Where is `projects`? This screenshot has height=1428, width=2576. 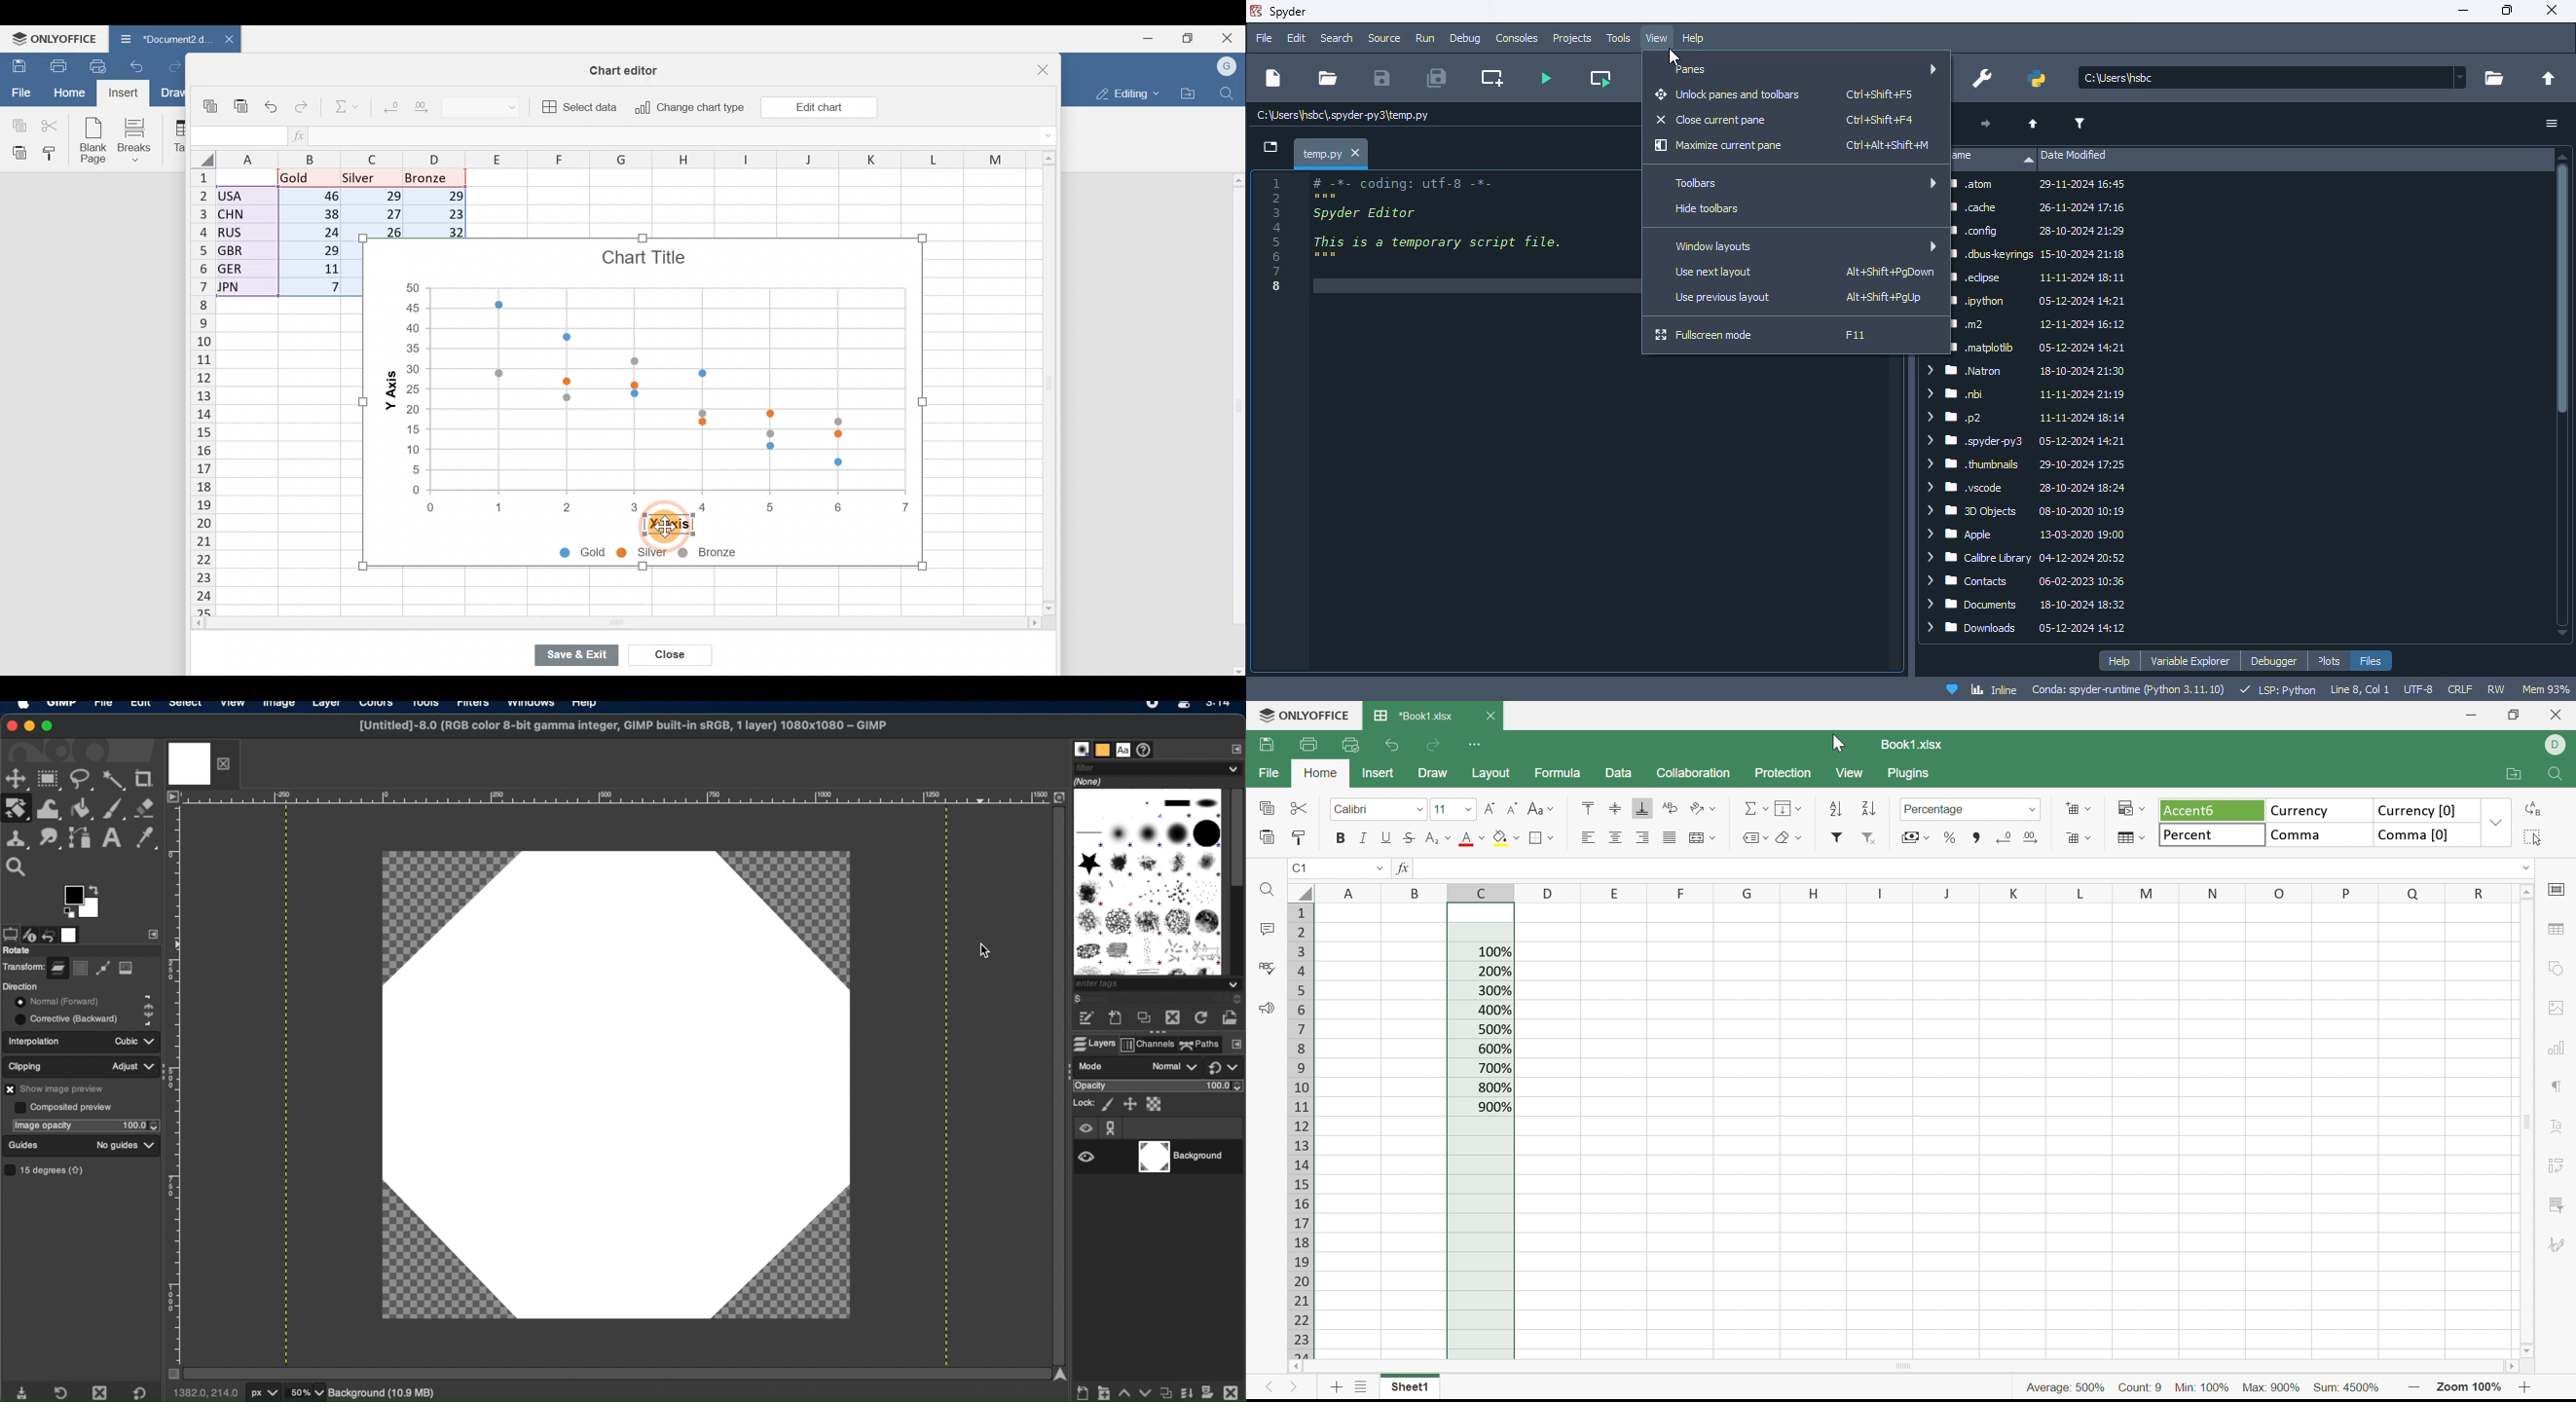 projects is located at coordinates (1572, 38).